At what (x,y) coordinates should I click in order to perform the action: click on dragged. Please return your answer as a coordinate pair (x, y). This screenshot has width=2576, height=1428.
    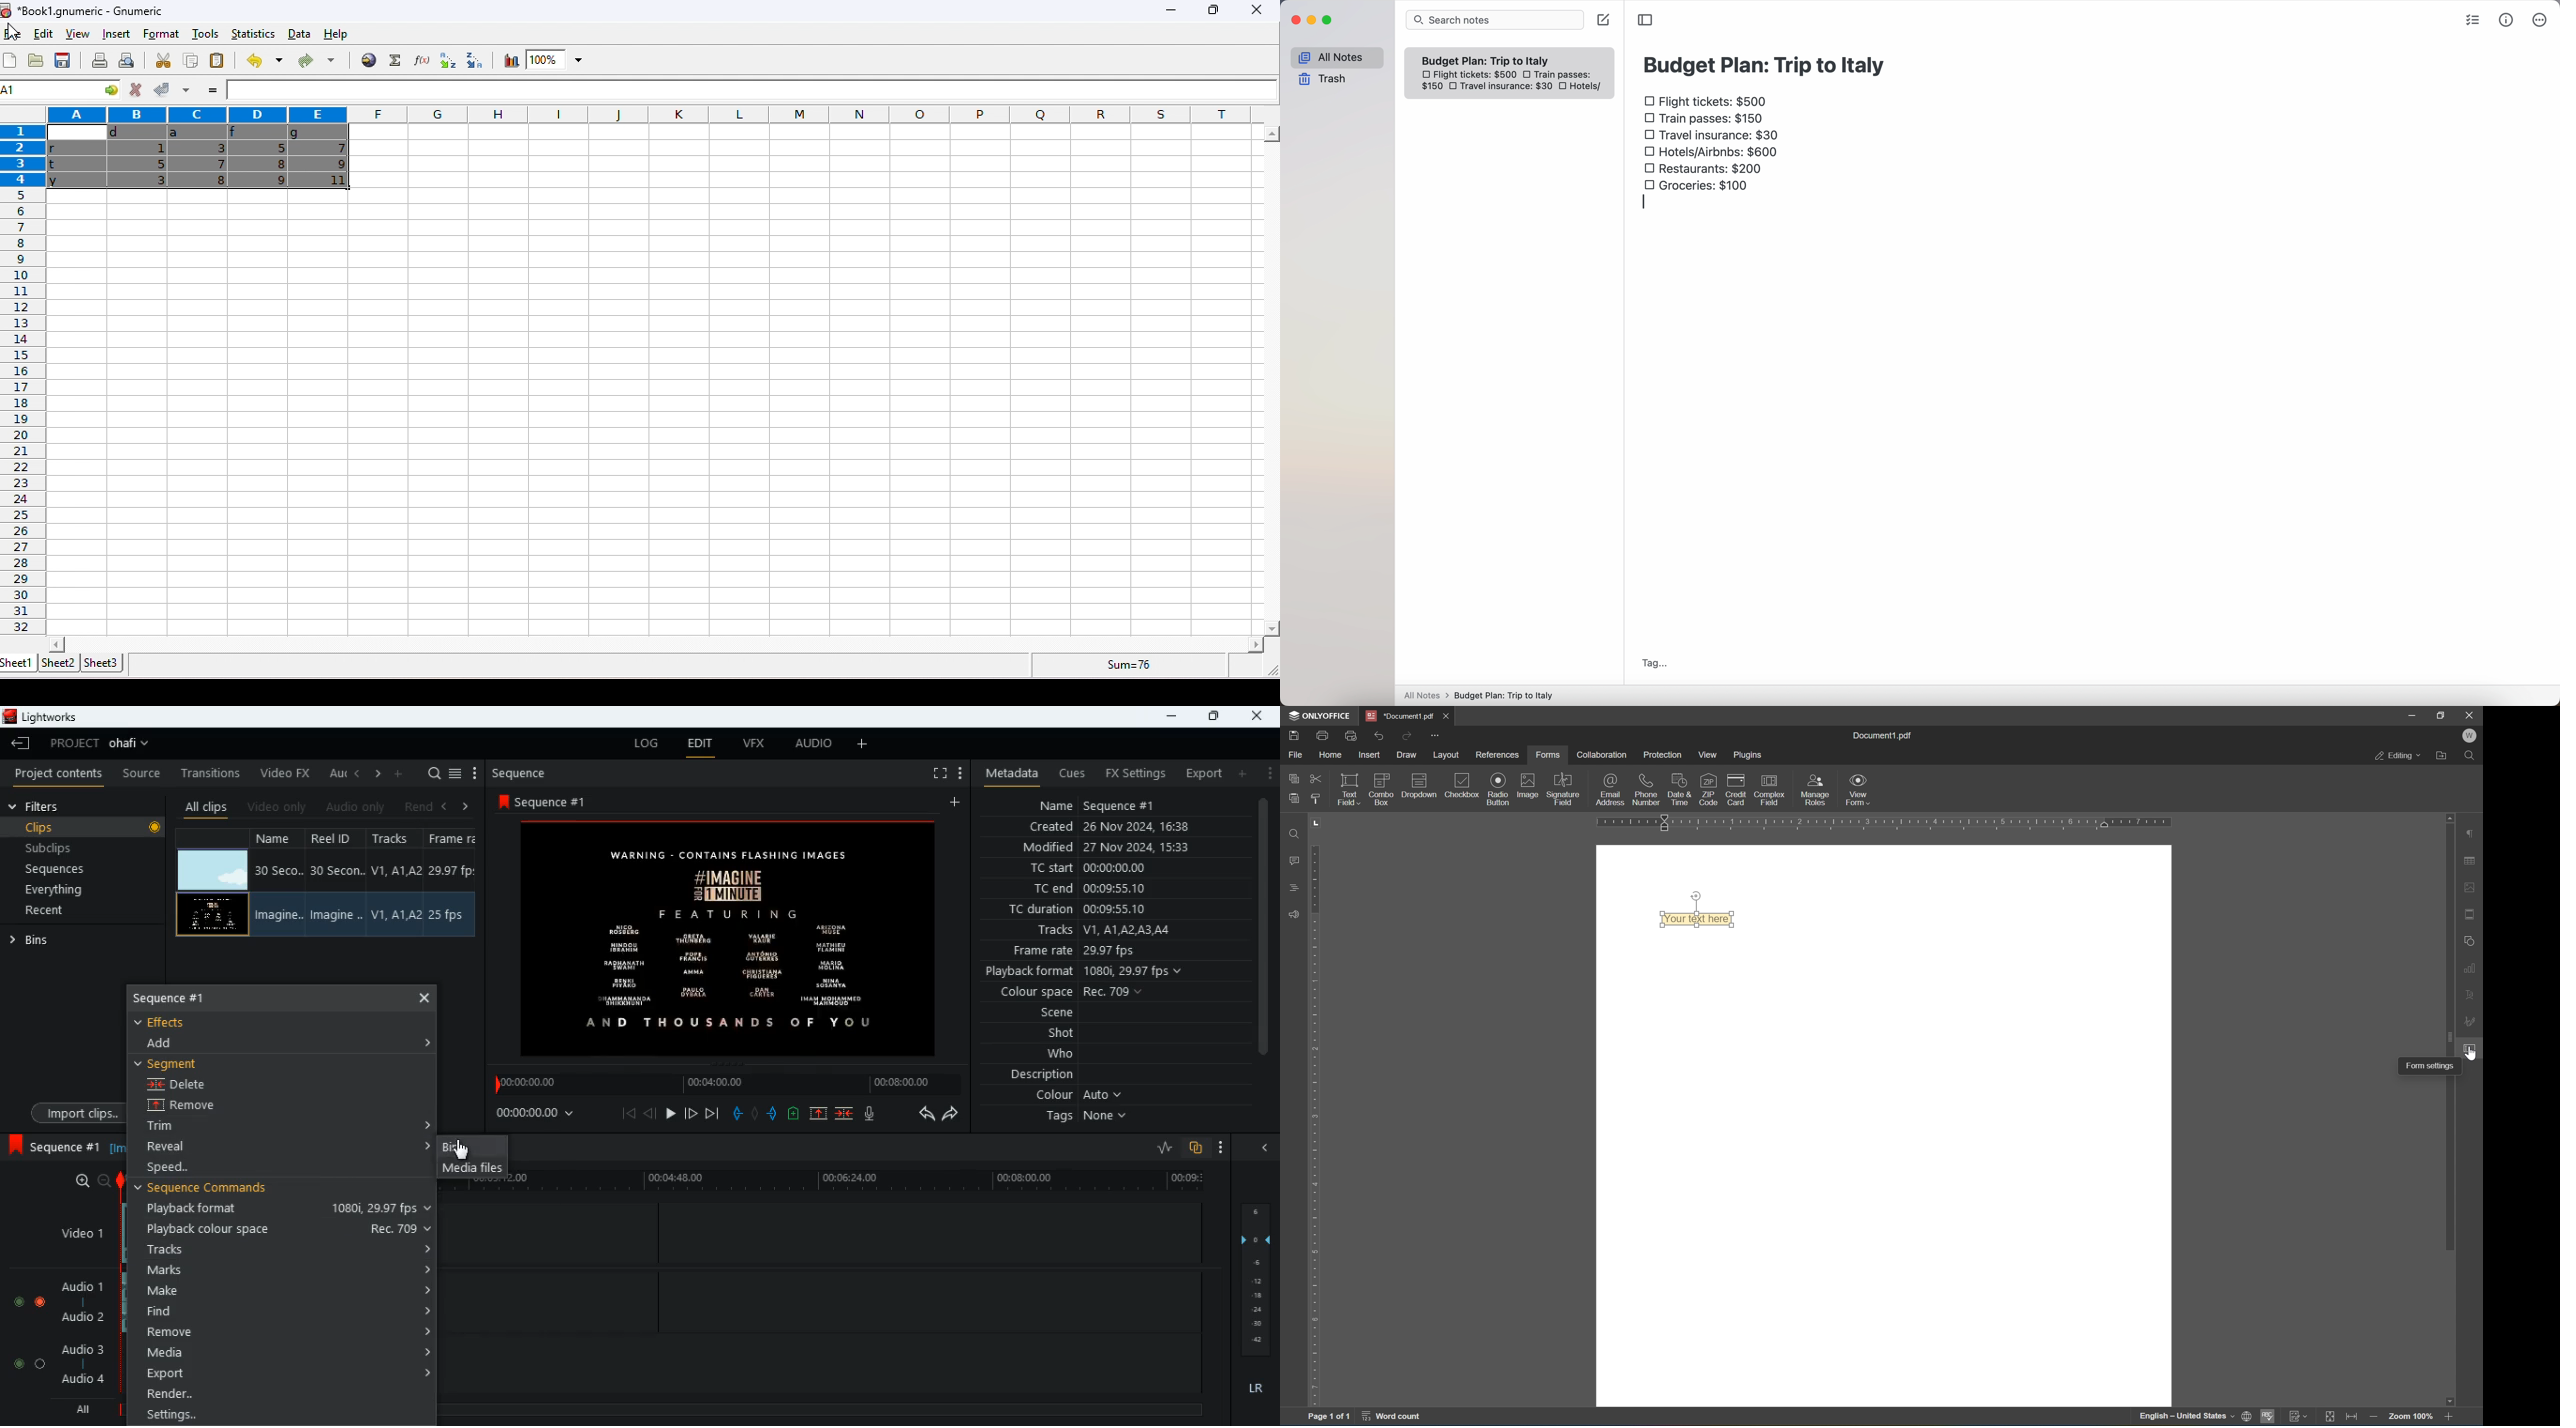
    Looking at the image, I should click on (199, 156).